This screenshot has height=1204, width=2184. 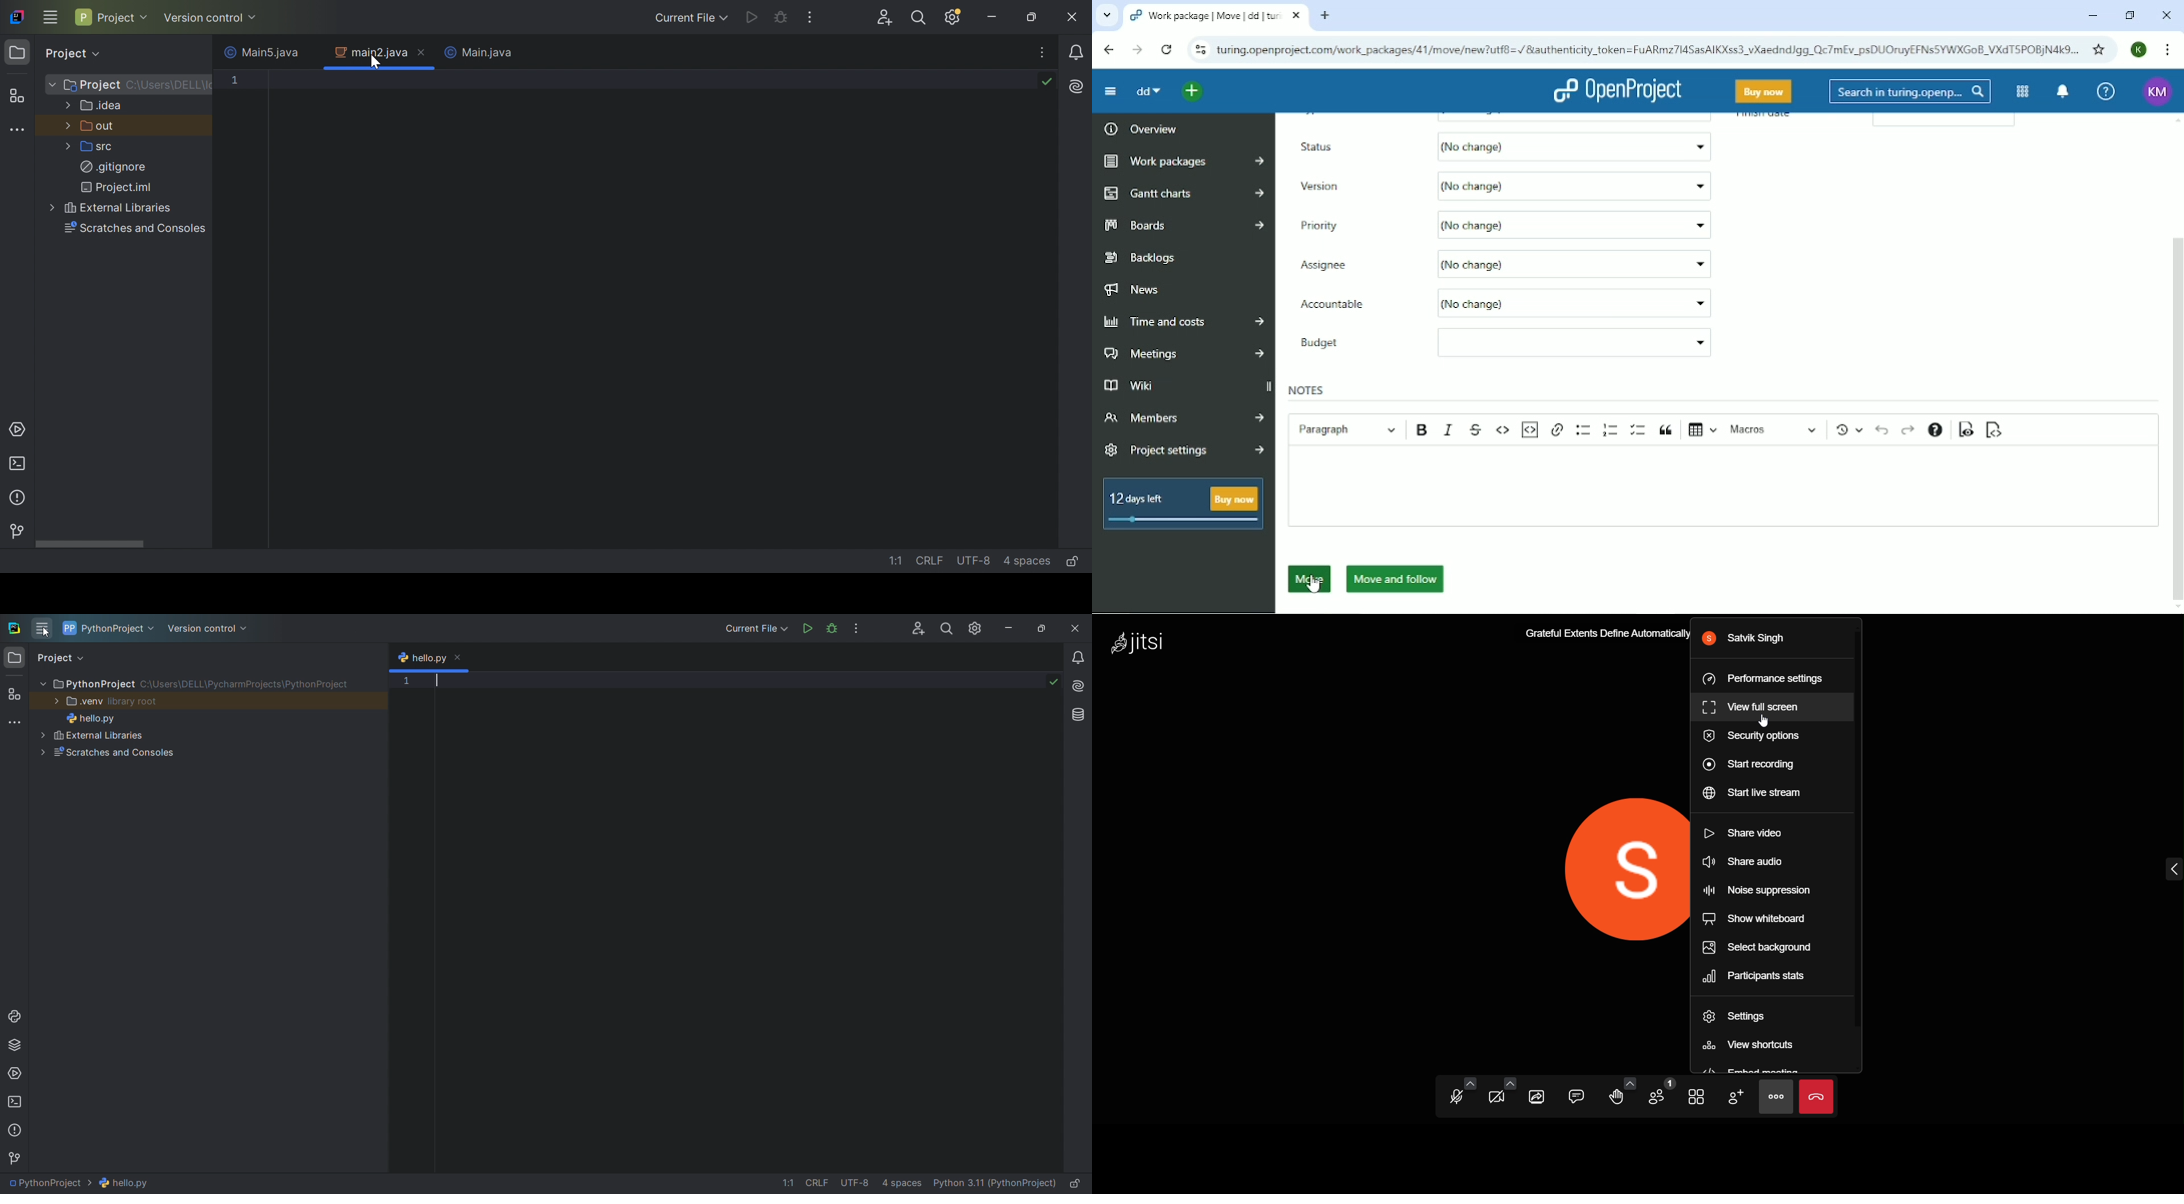 I want to click on noise suppression, so click(x=1759, y=888).